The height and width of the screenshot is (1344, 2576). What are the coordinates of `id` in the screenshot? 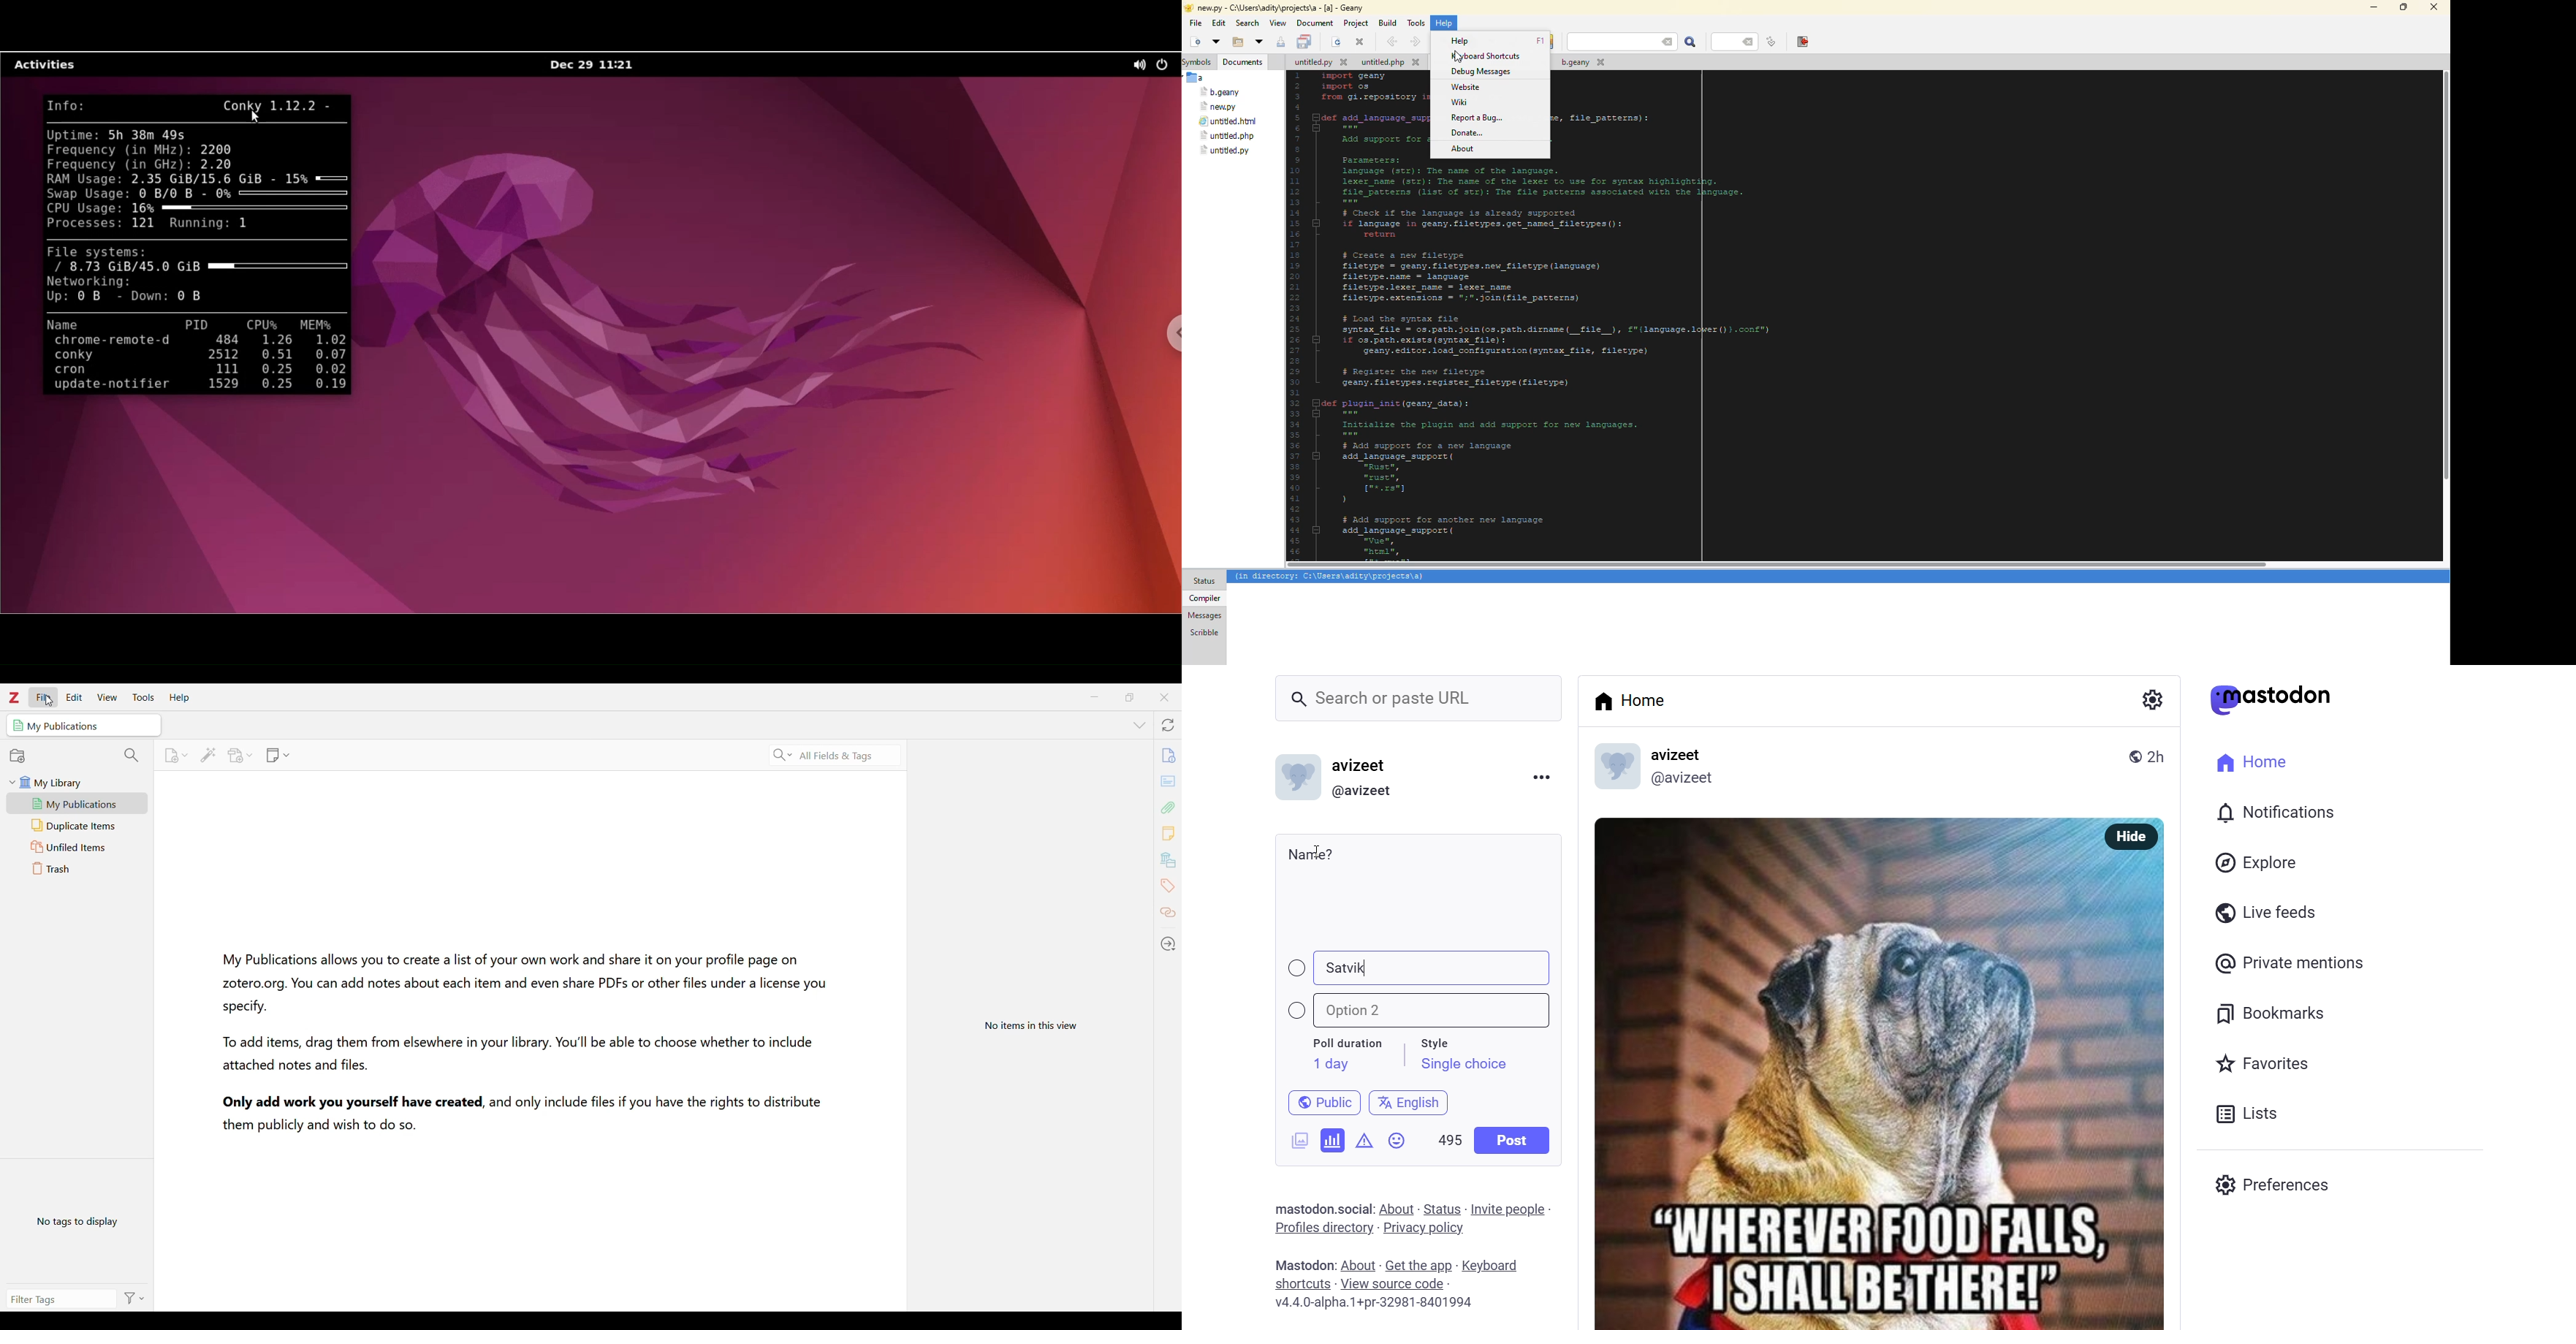 It's located at (1293, 780).